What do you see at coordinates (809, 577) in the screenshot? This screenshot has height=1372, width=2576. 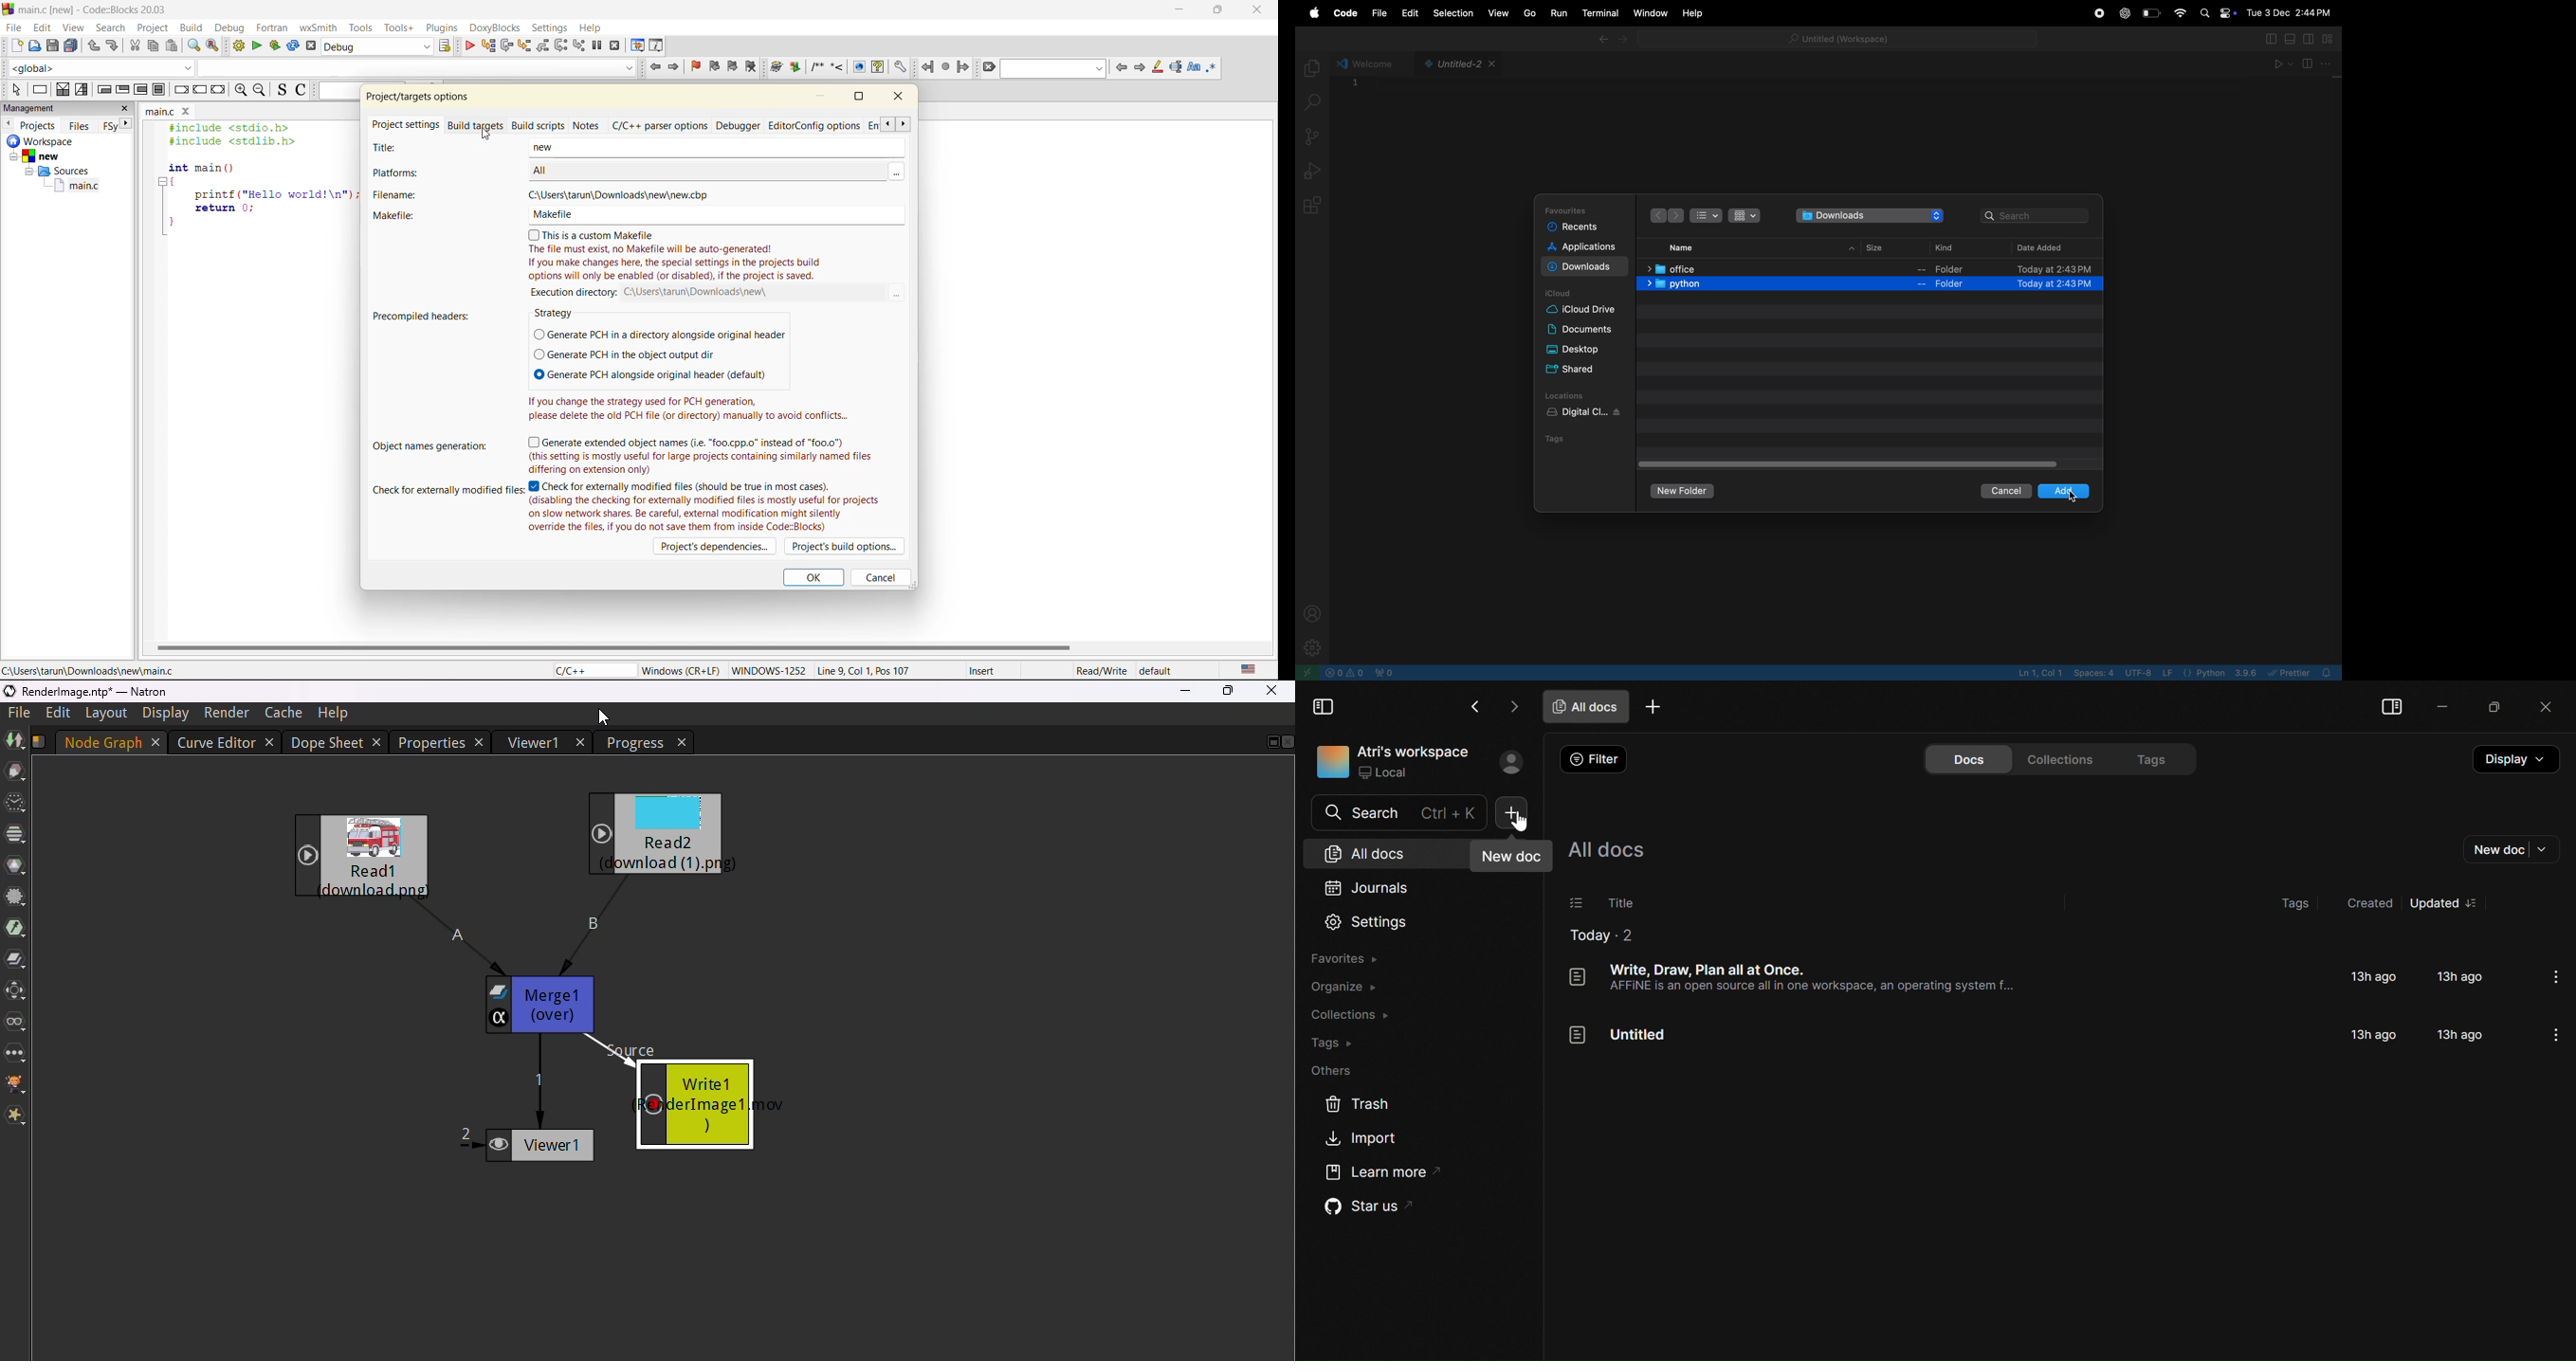 I see `ok` at bounding box center [809, 577].